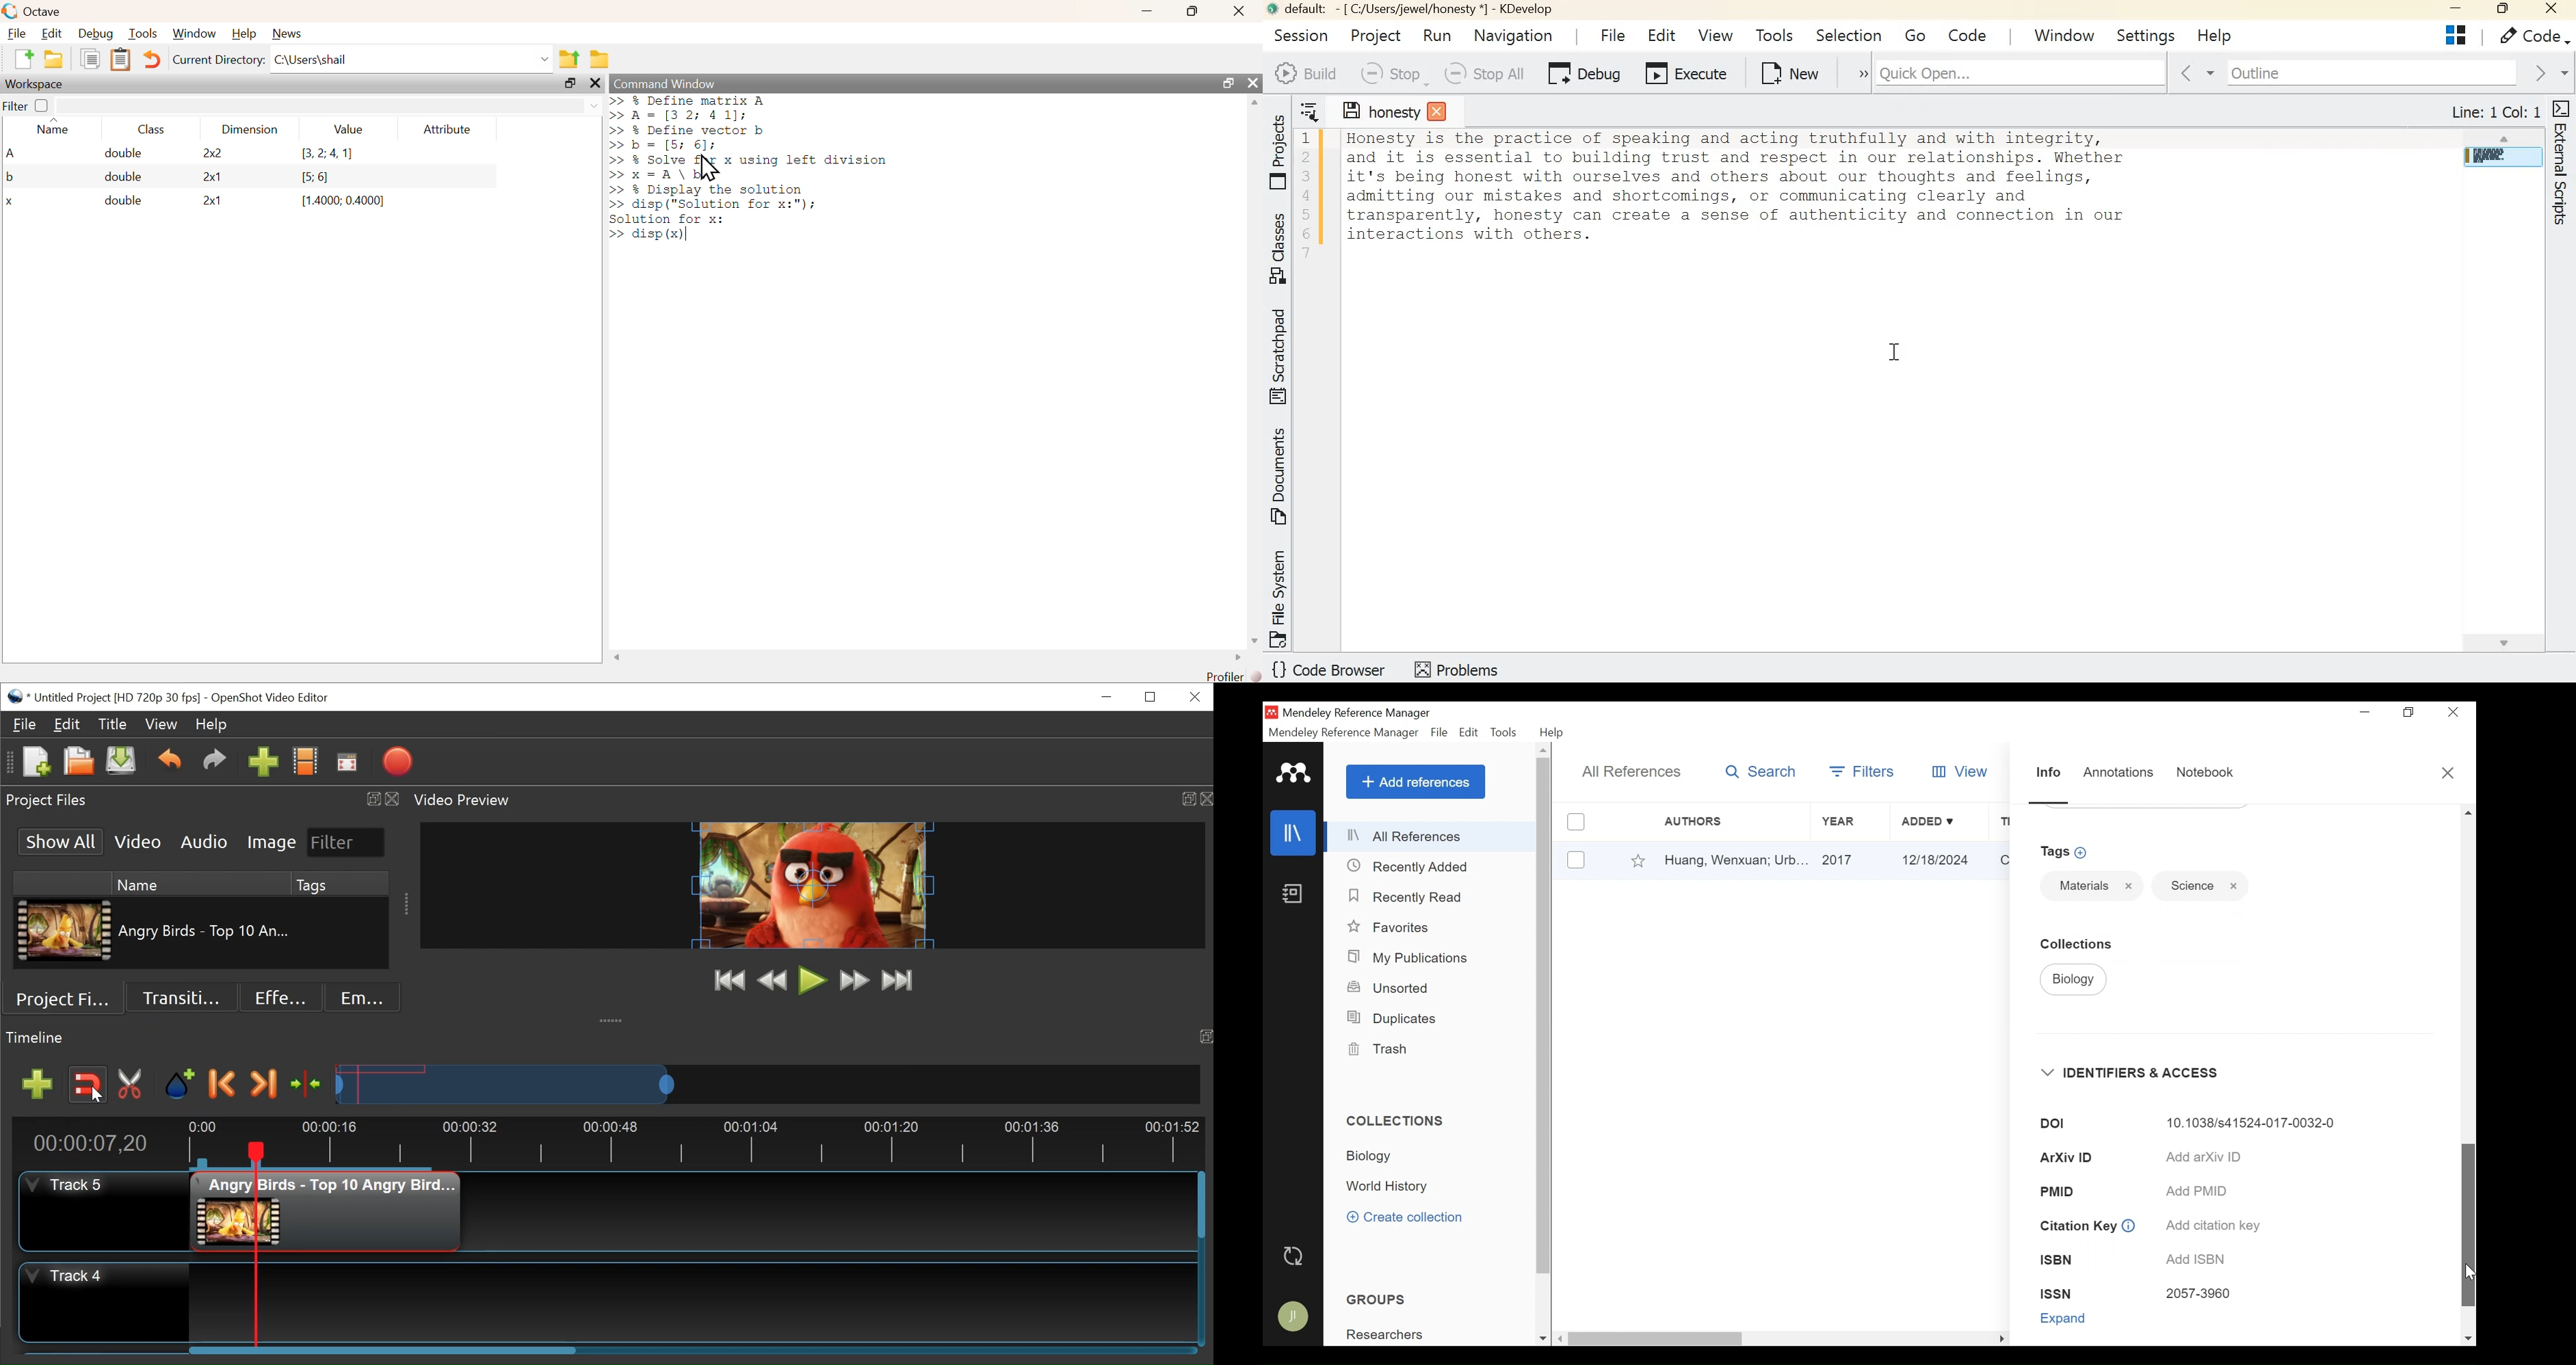 This screenshot has width=2576, height=1372. Describe the element at coordinates (2407, 712) in the screenshot. I see `Restore` at that location.